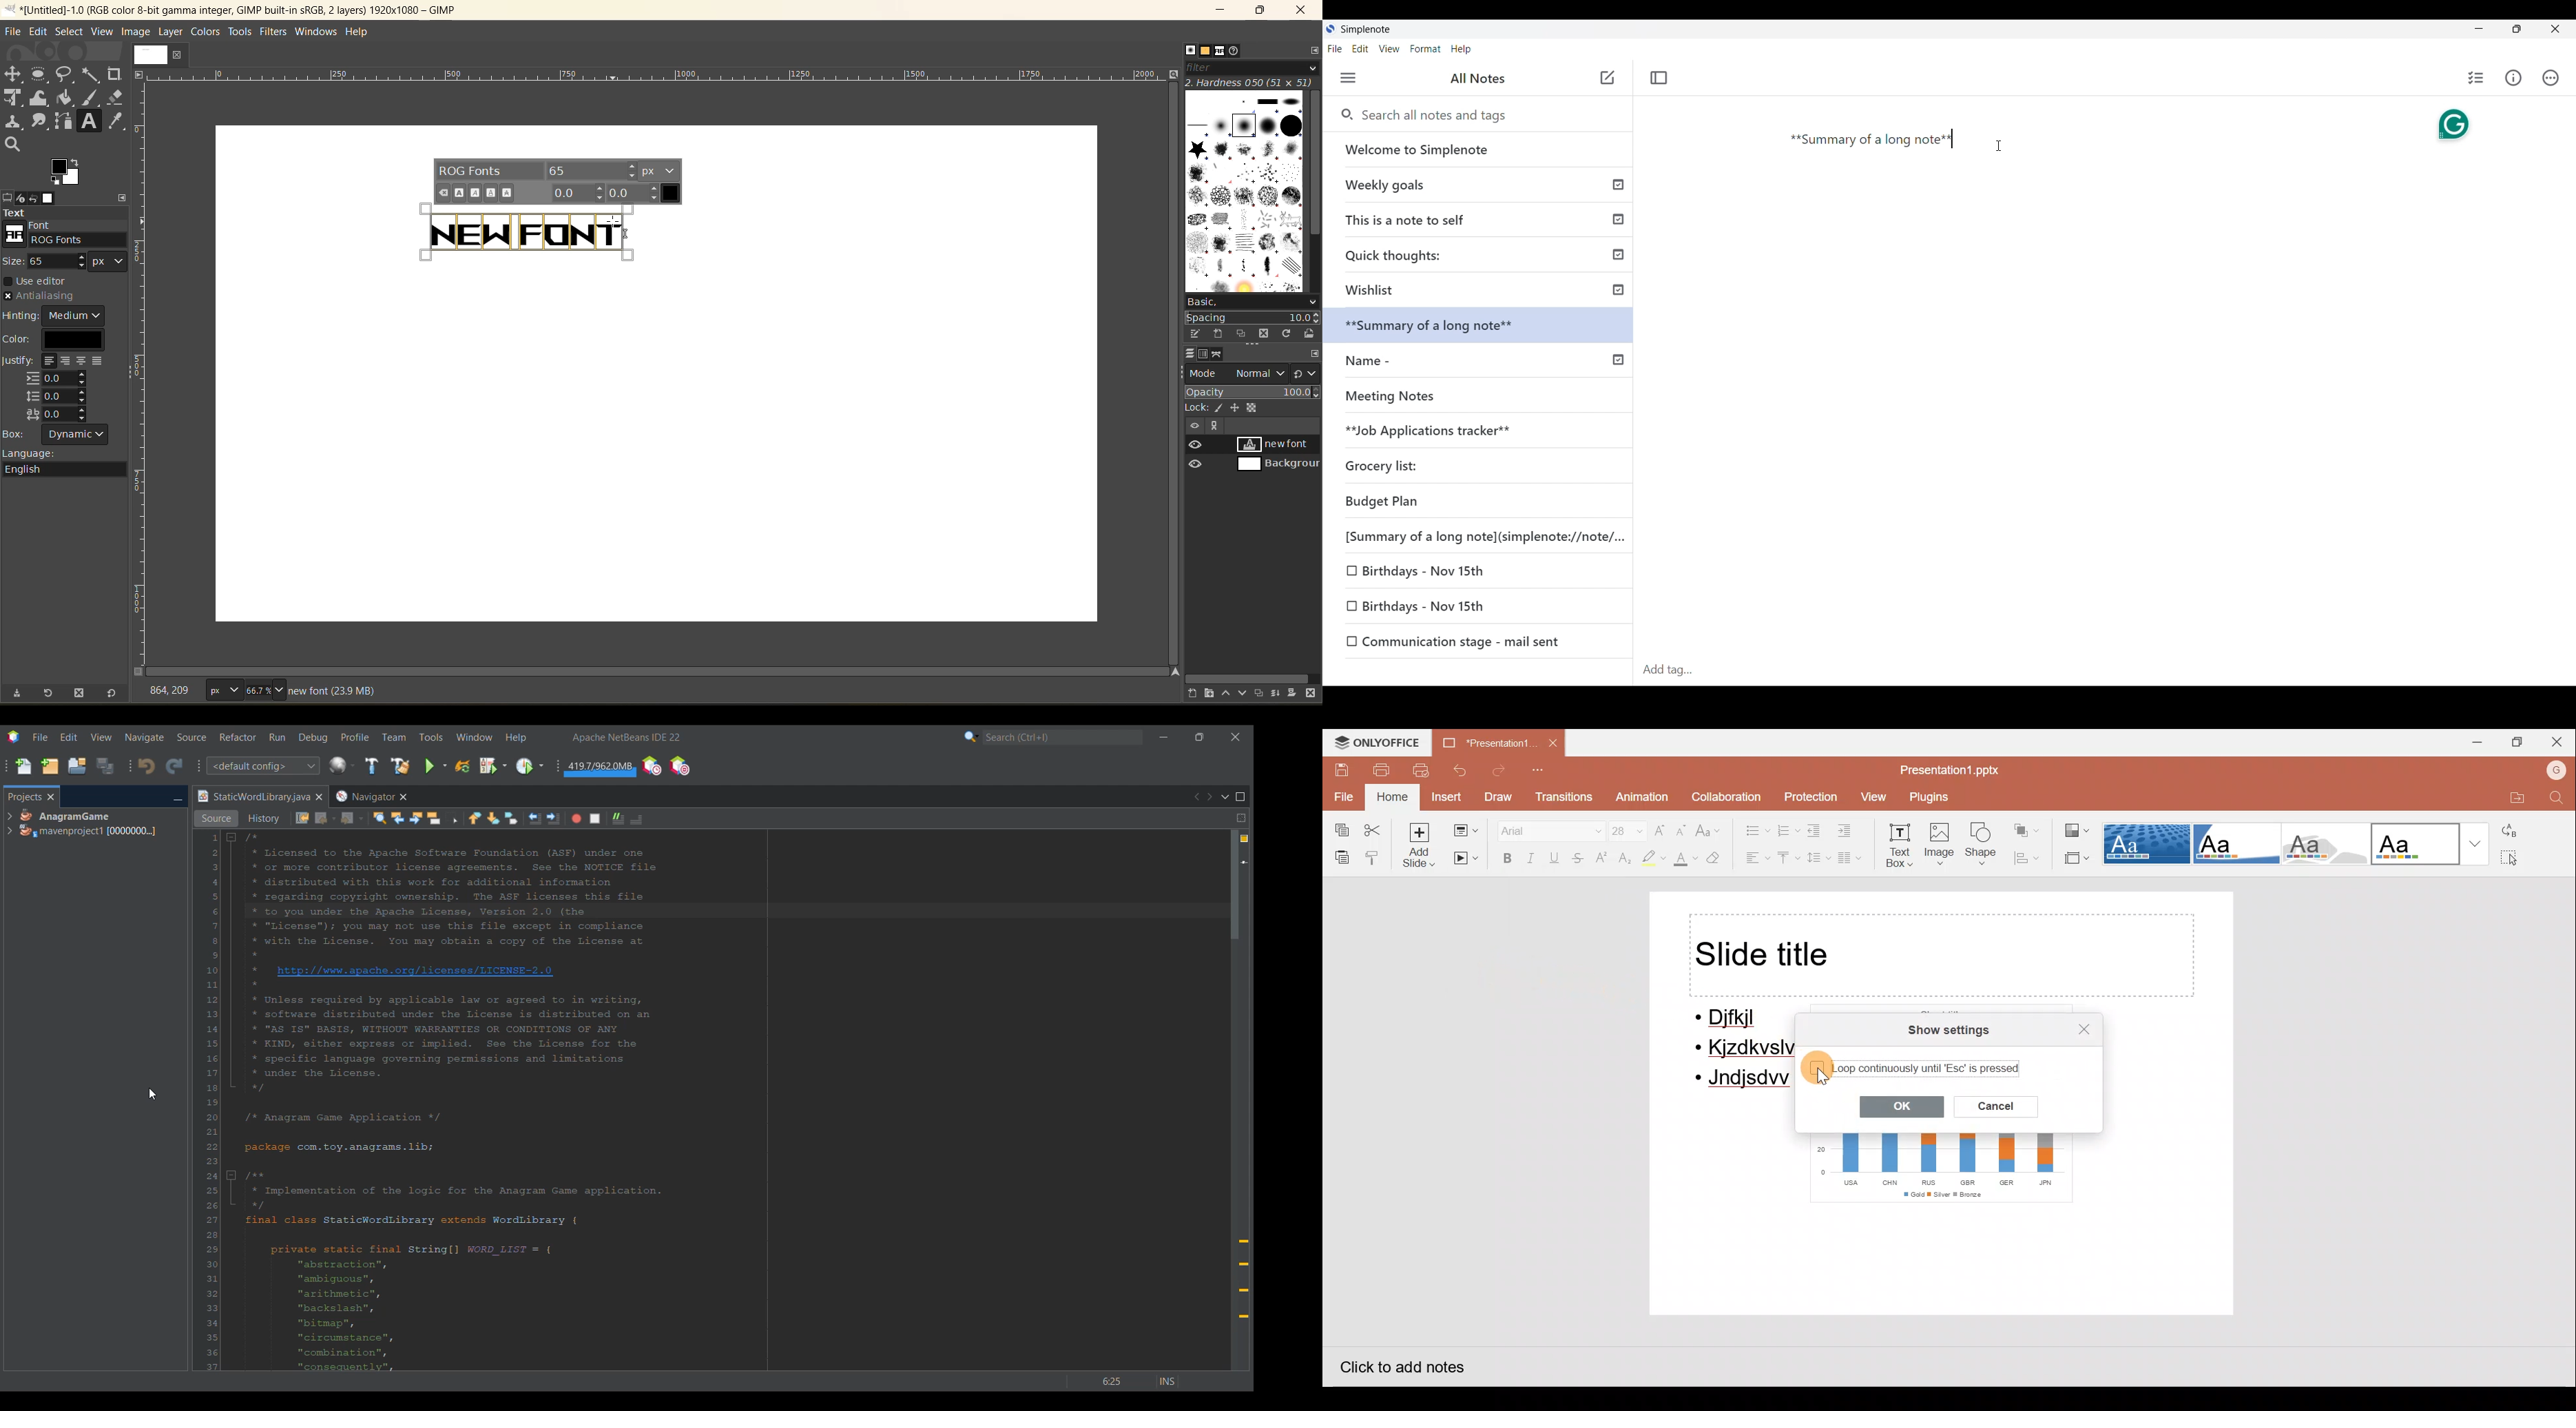  I want to click on Stop macro recording, so click(595, 819).